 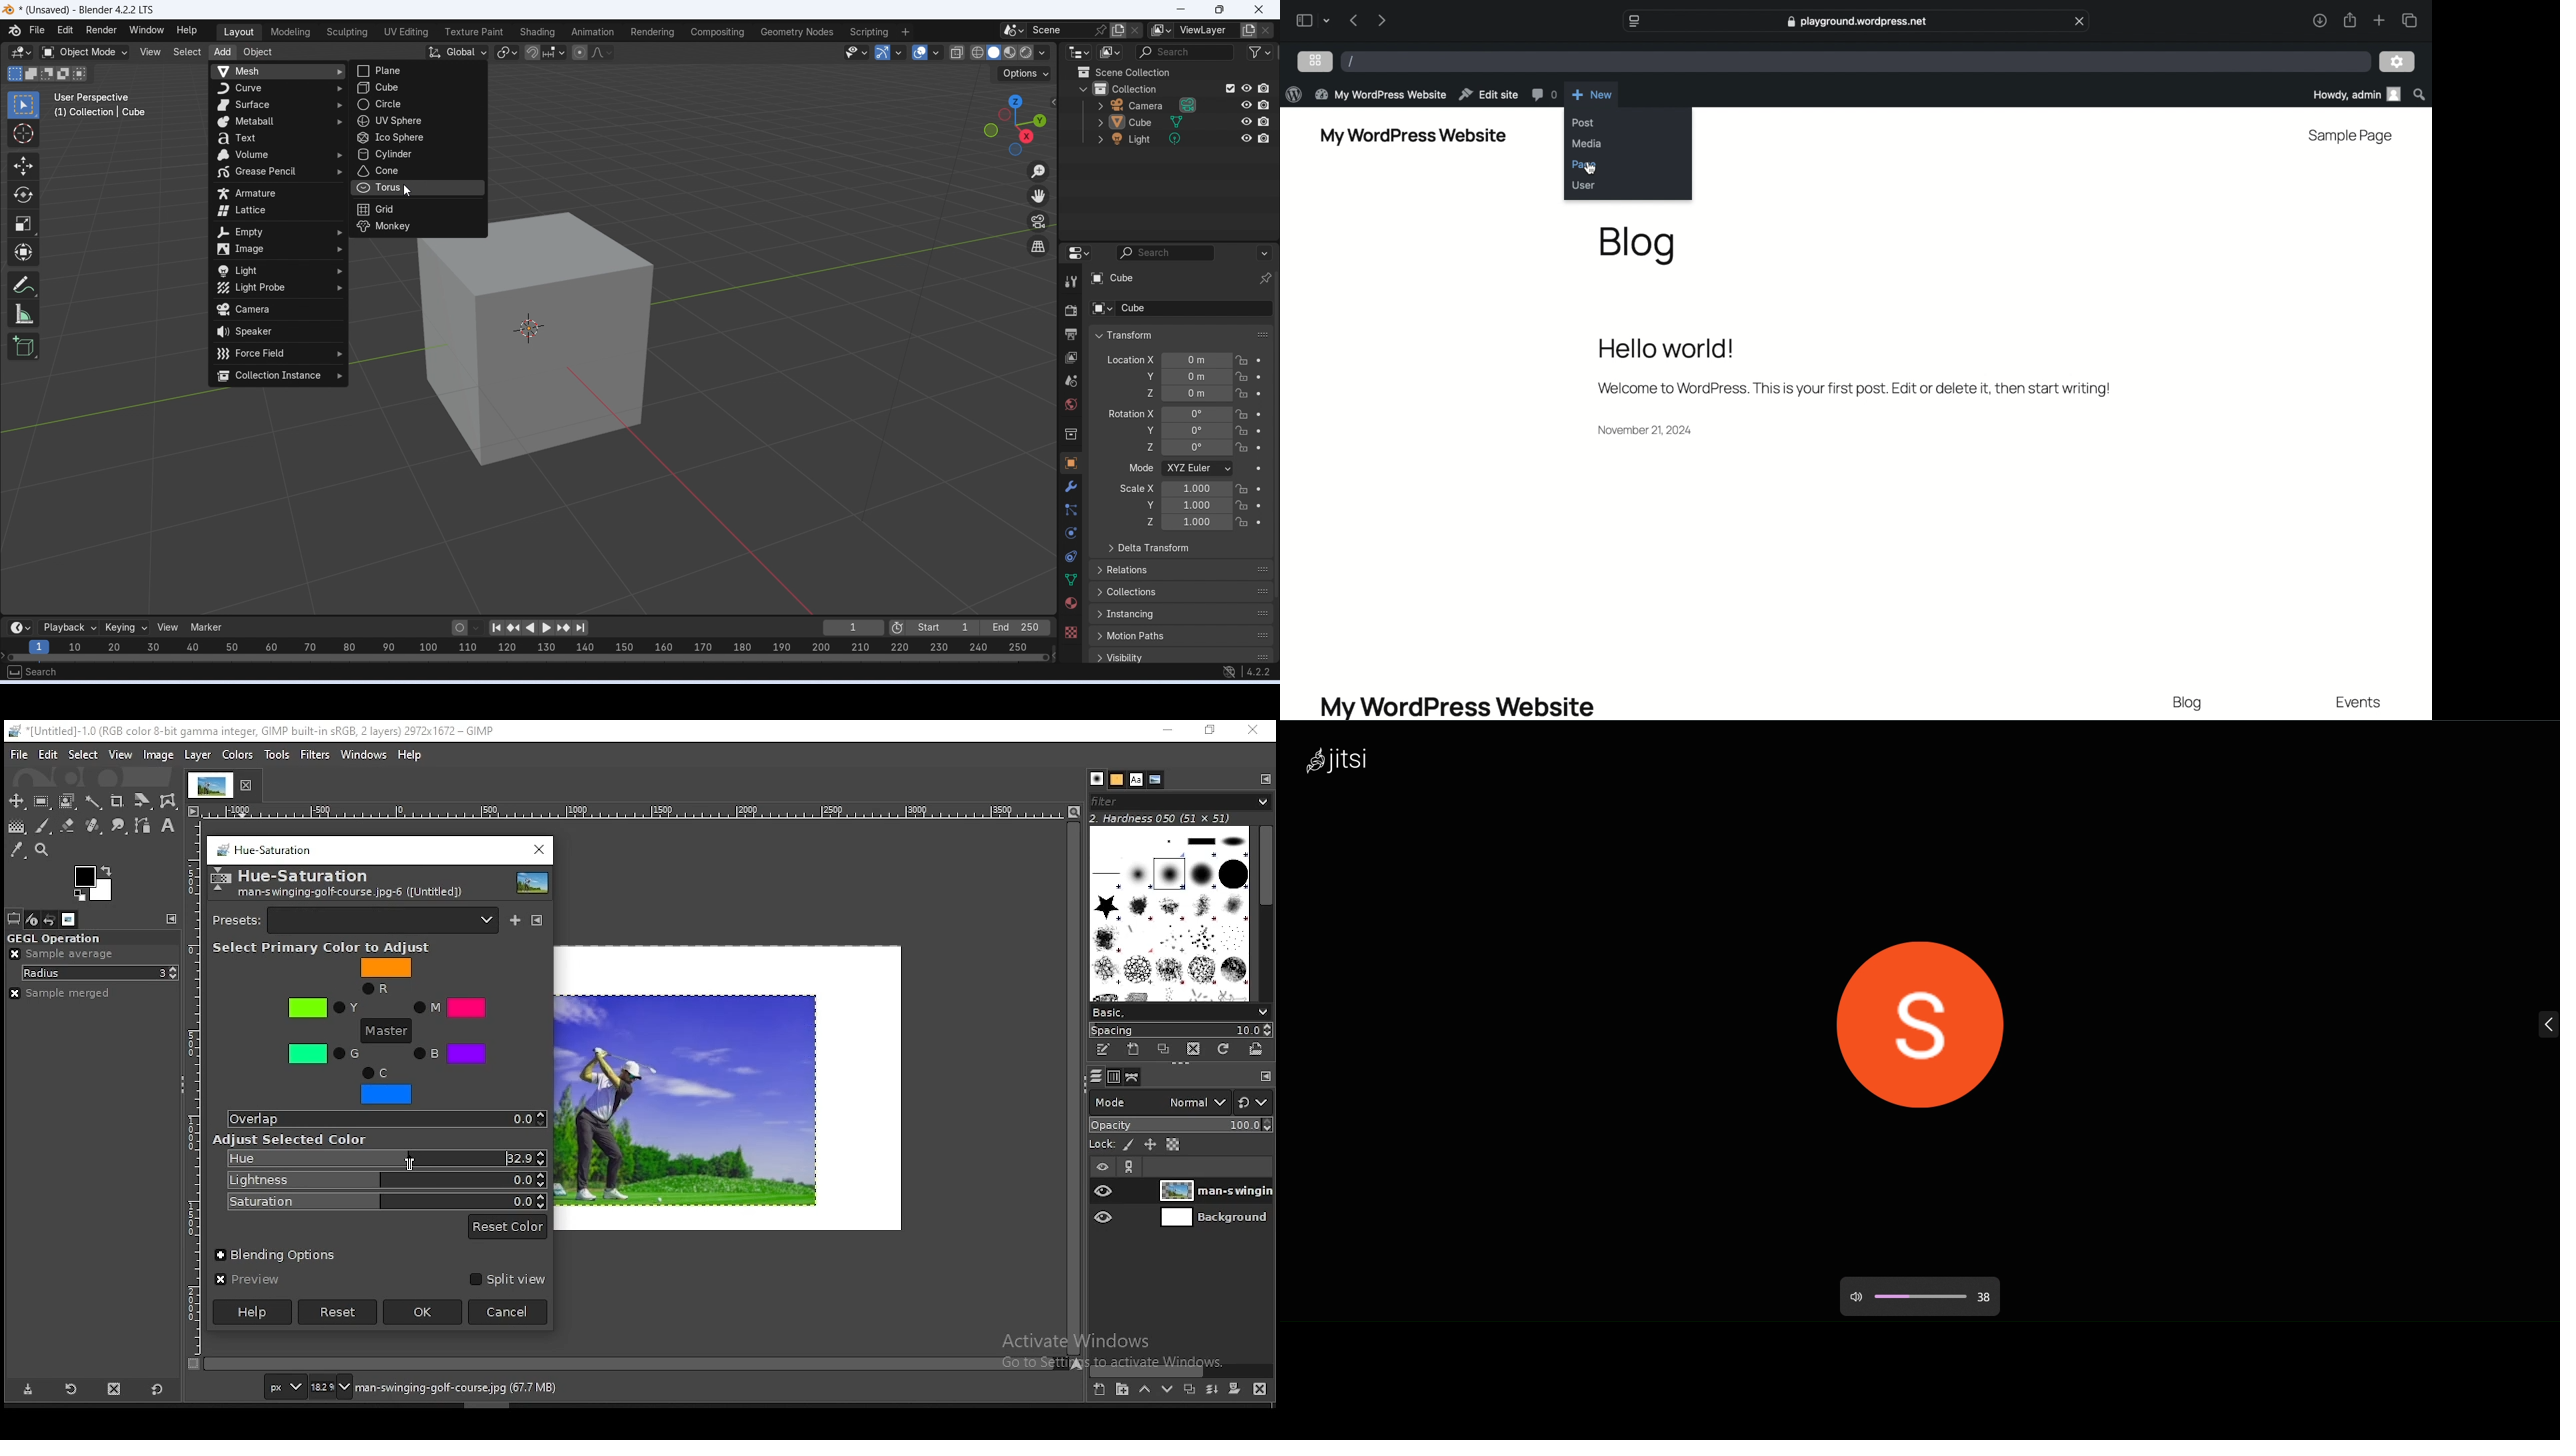 What do you see at coordinates (63, 993) in the screenshot?
I see `sample merged` at bounding box center [63, 993].